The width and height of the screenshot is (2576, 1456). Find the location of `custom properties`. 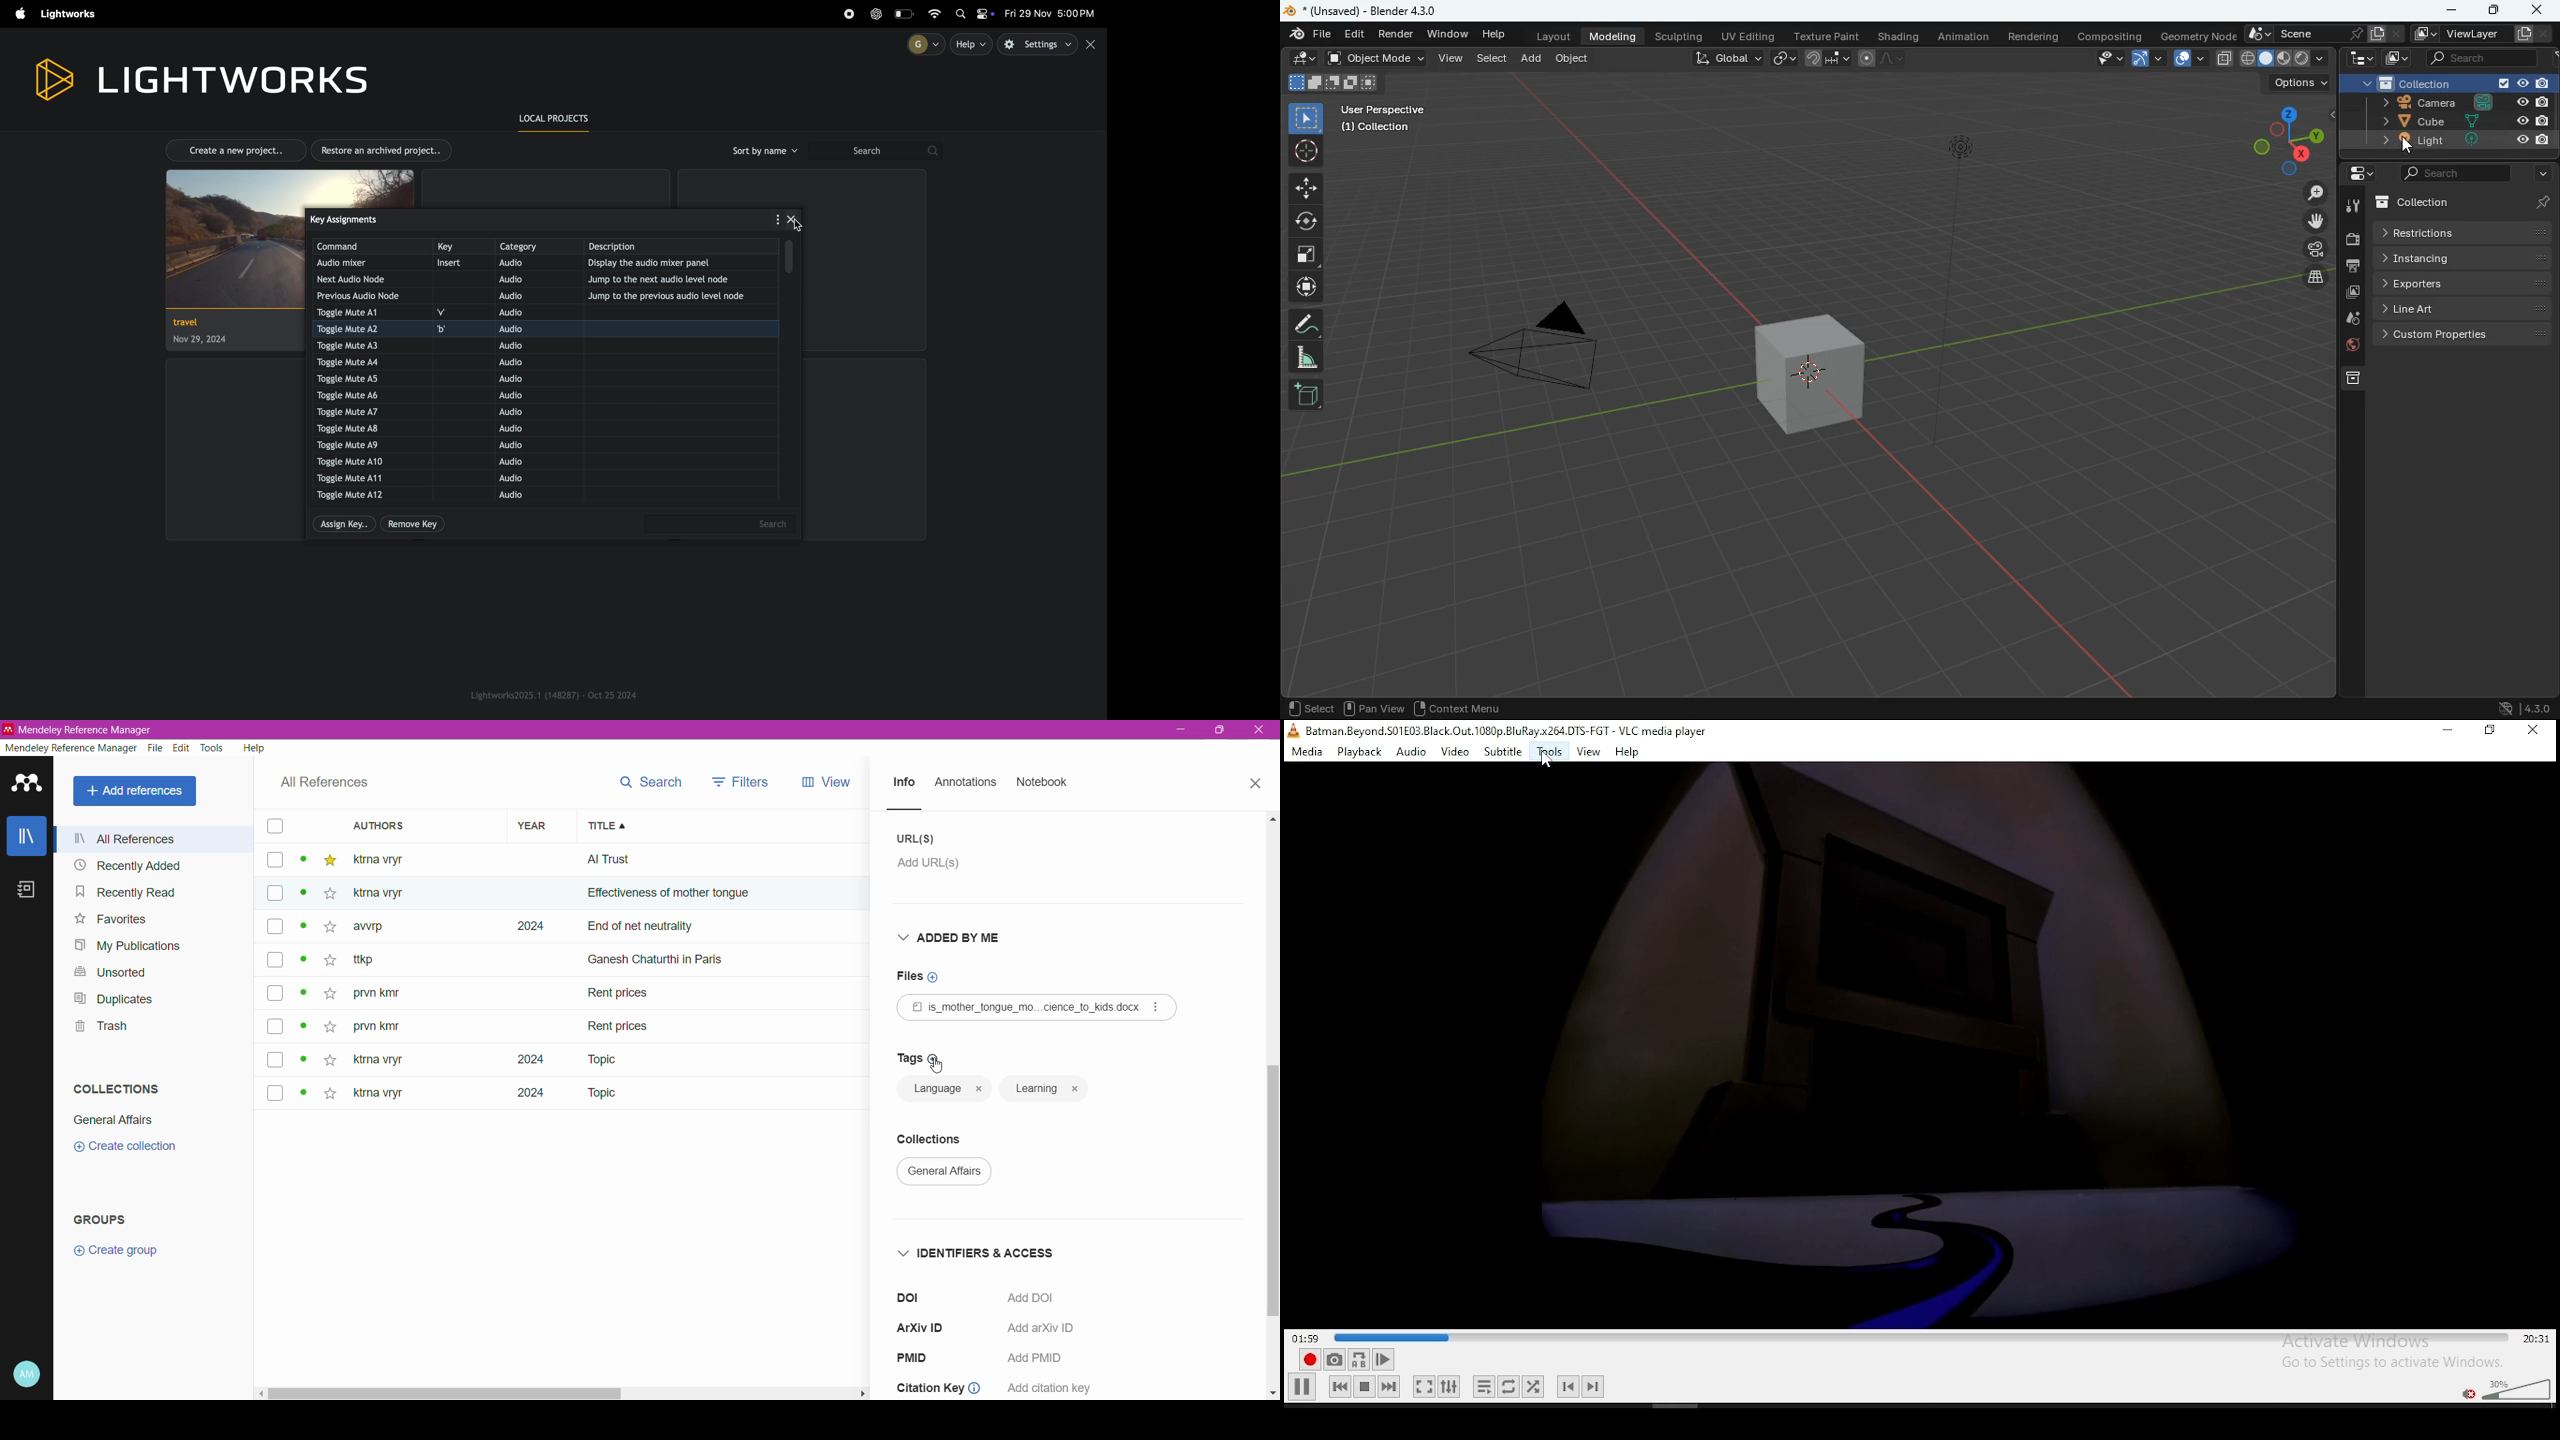

custom properties is located at coordinates (2463, 335).